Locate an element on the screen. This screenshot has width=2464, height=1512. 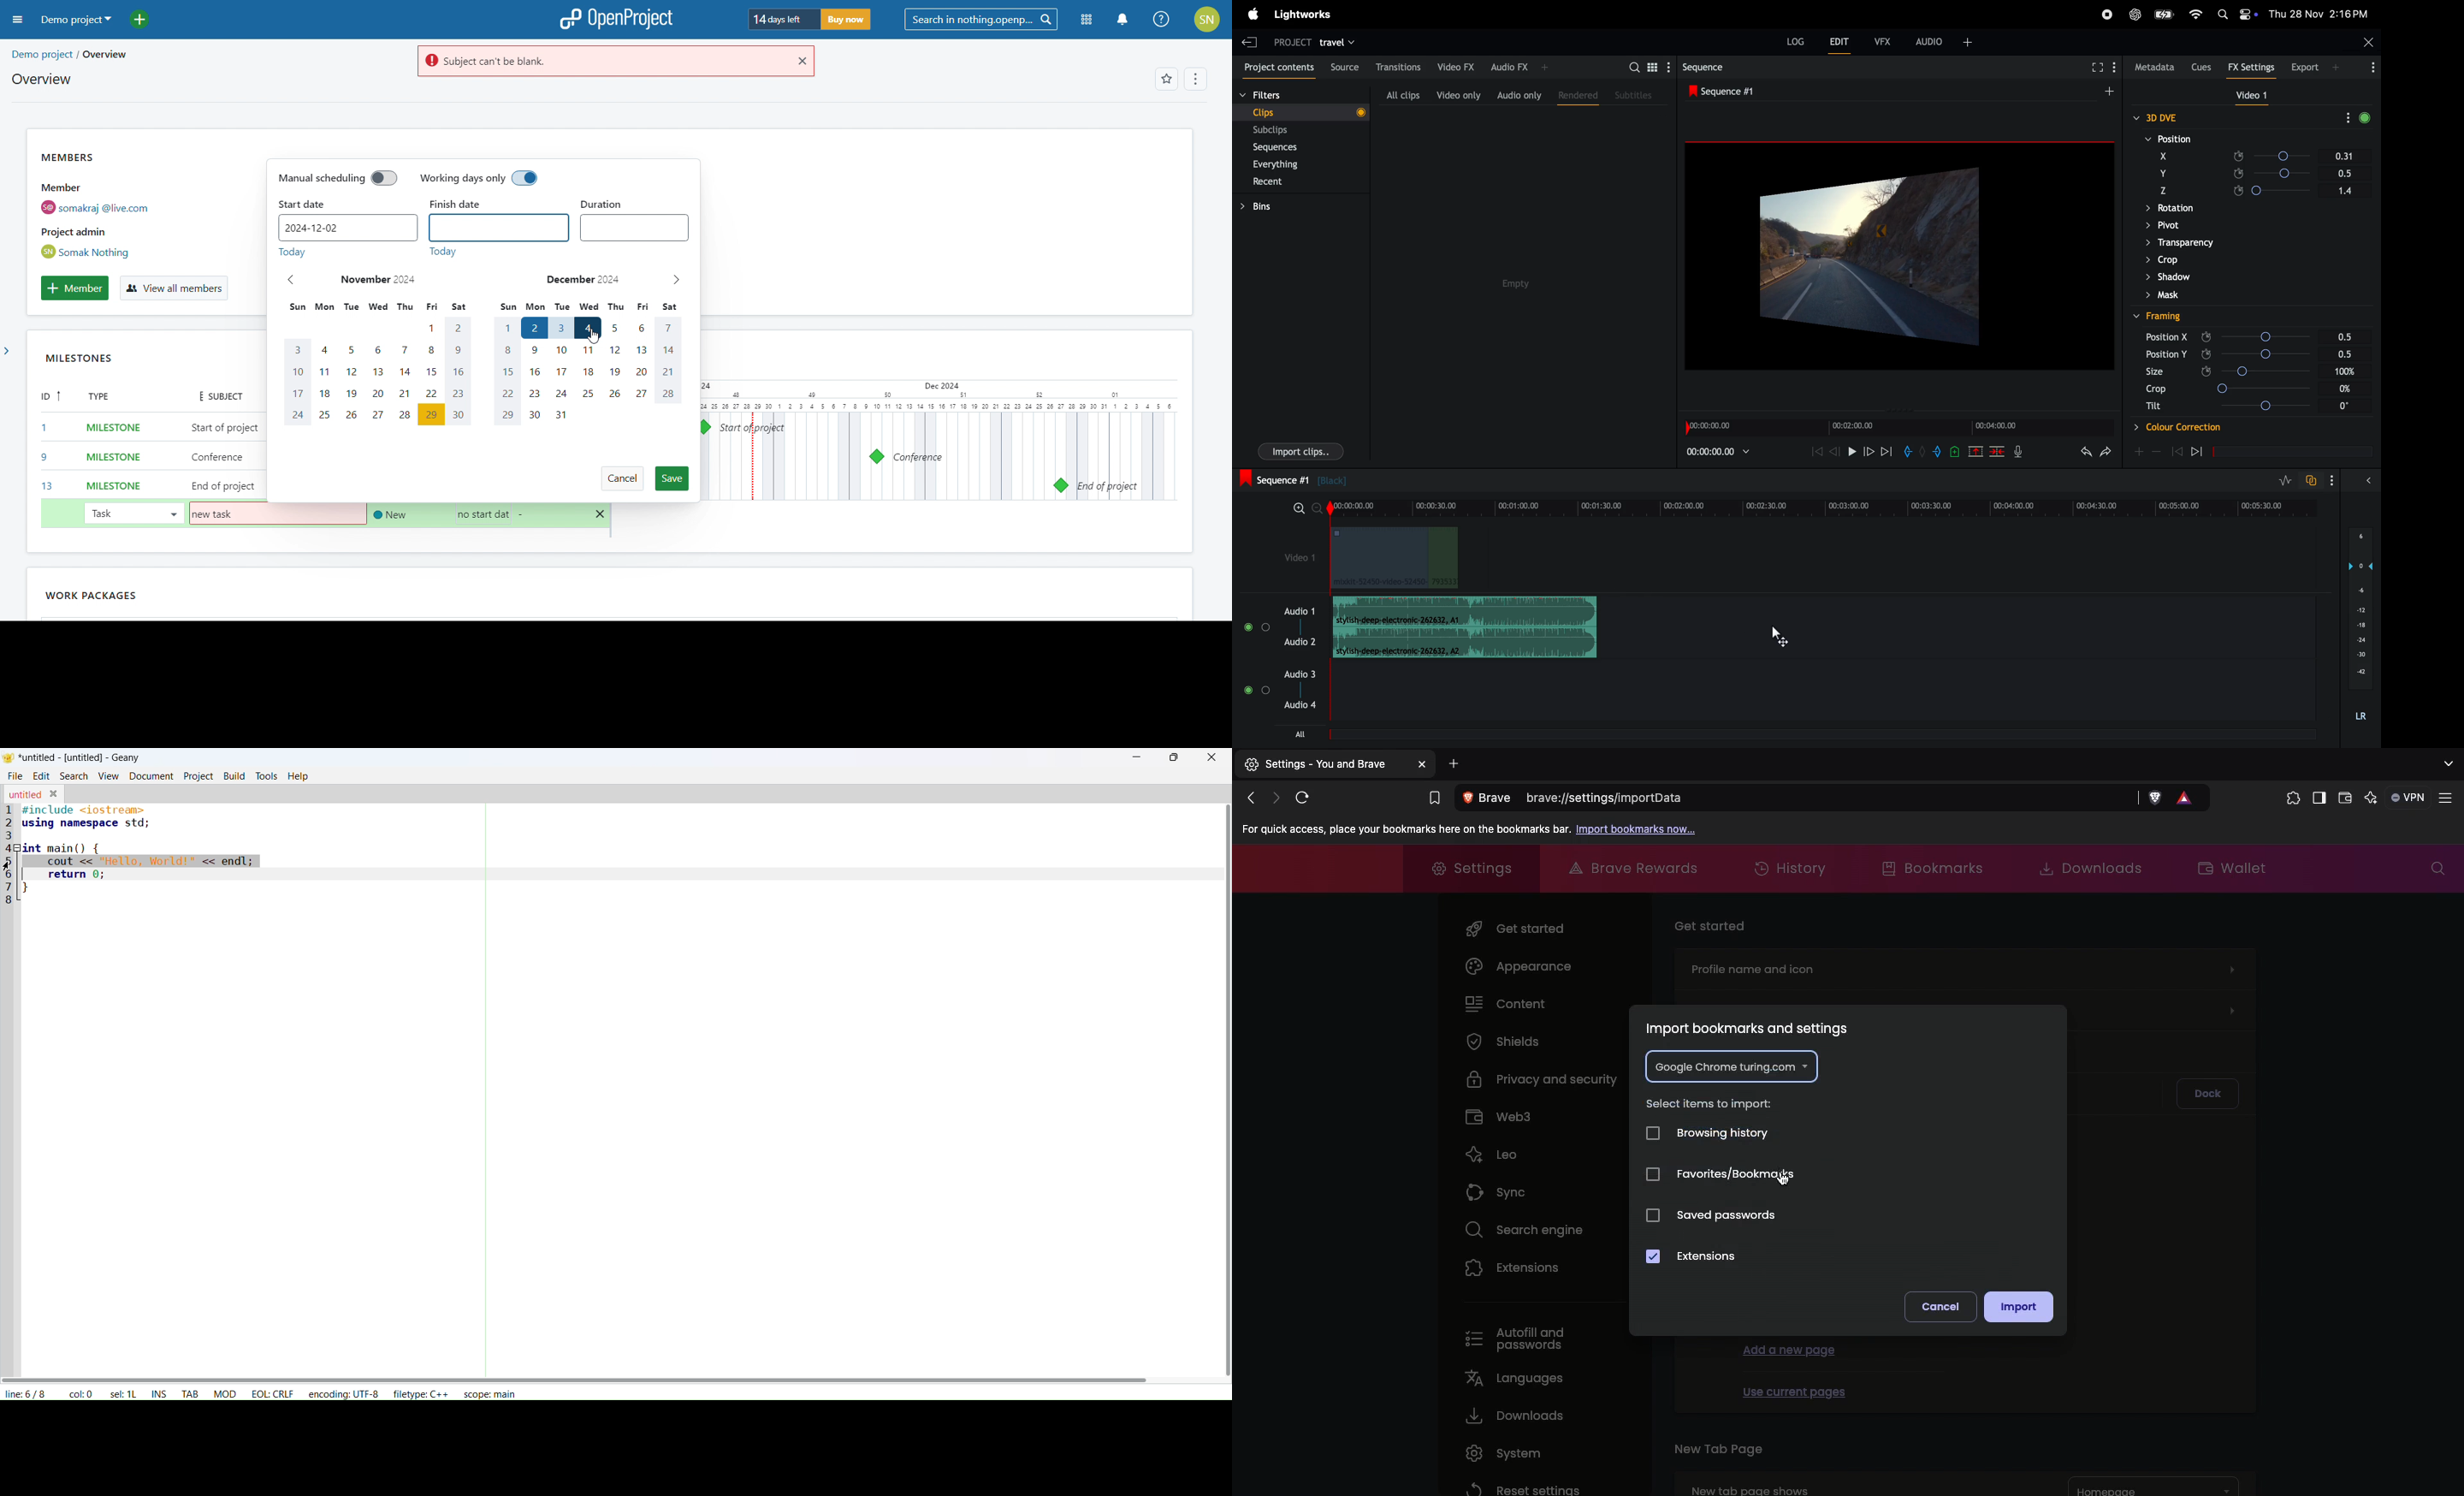
timeframe is located at coordinates (1896, 426).